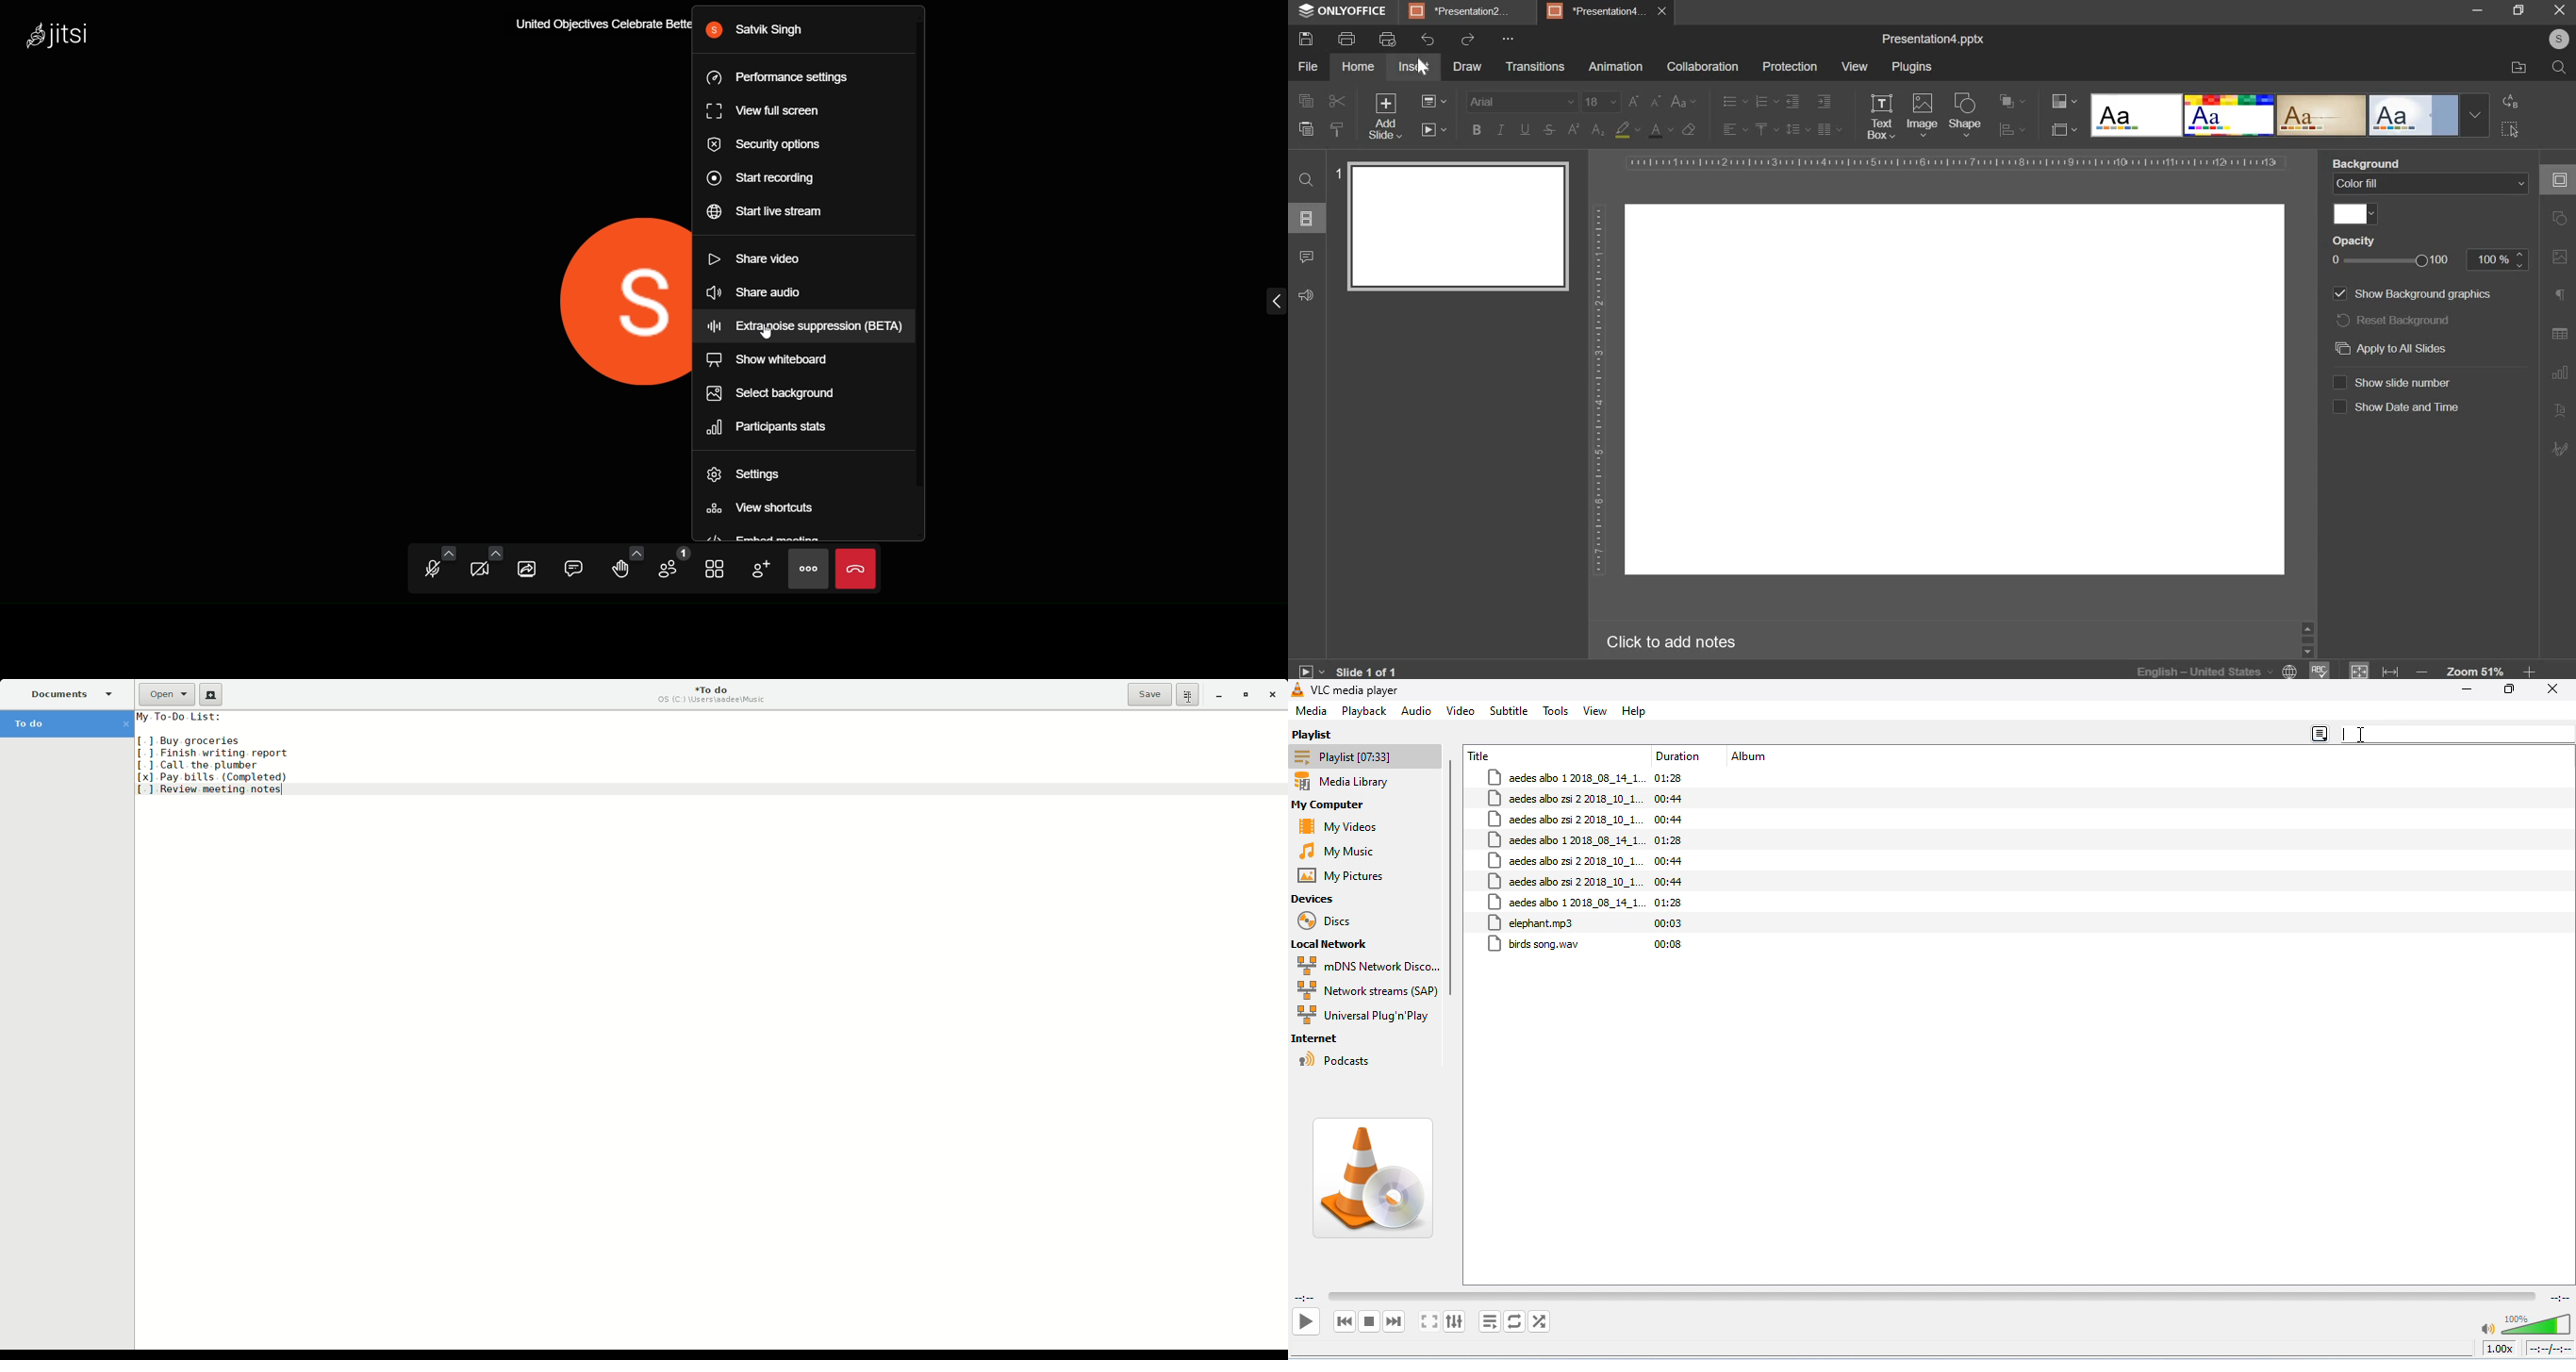 The width and height of the screenshot is (2576, 1372). What do you see at coordinates (1564, 820) in the screenshot?
I see `aedes albo zsi 2 2018_08_10_1` at bounding box center [1564, 820].